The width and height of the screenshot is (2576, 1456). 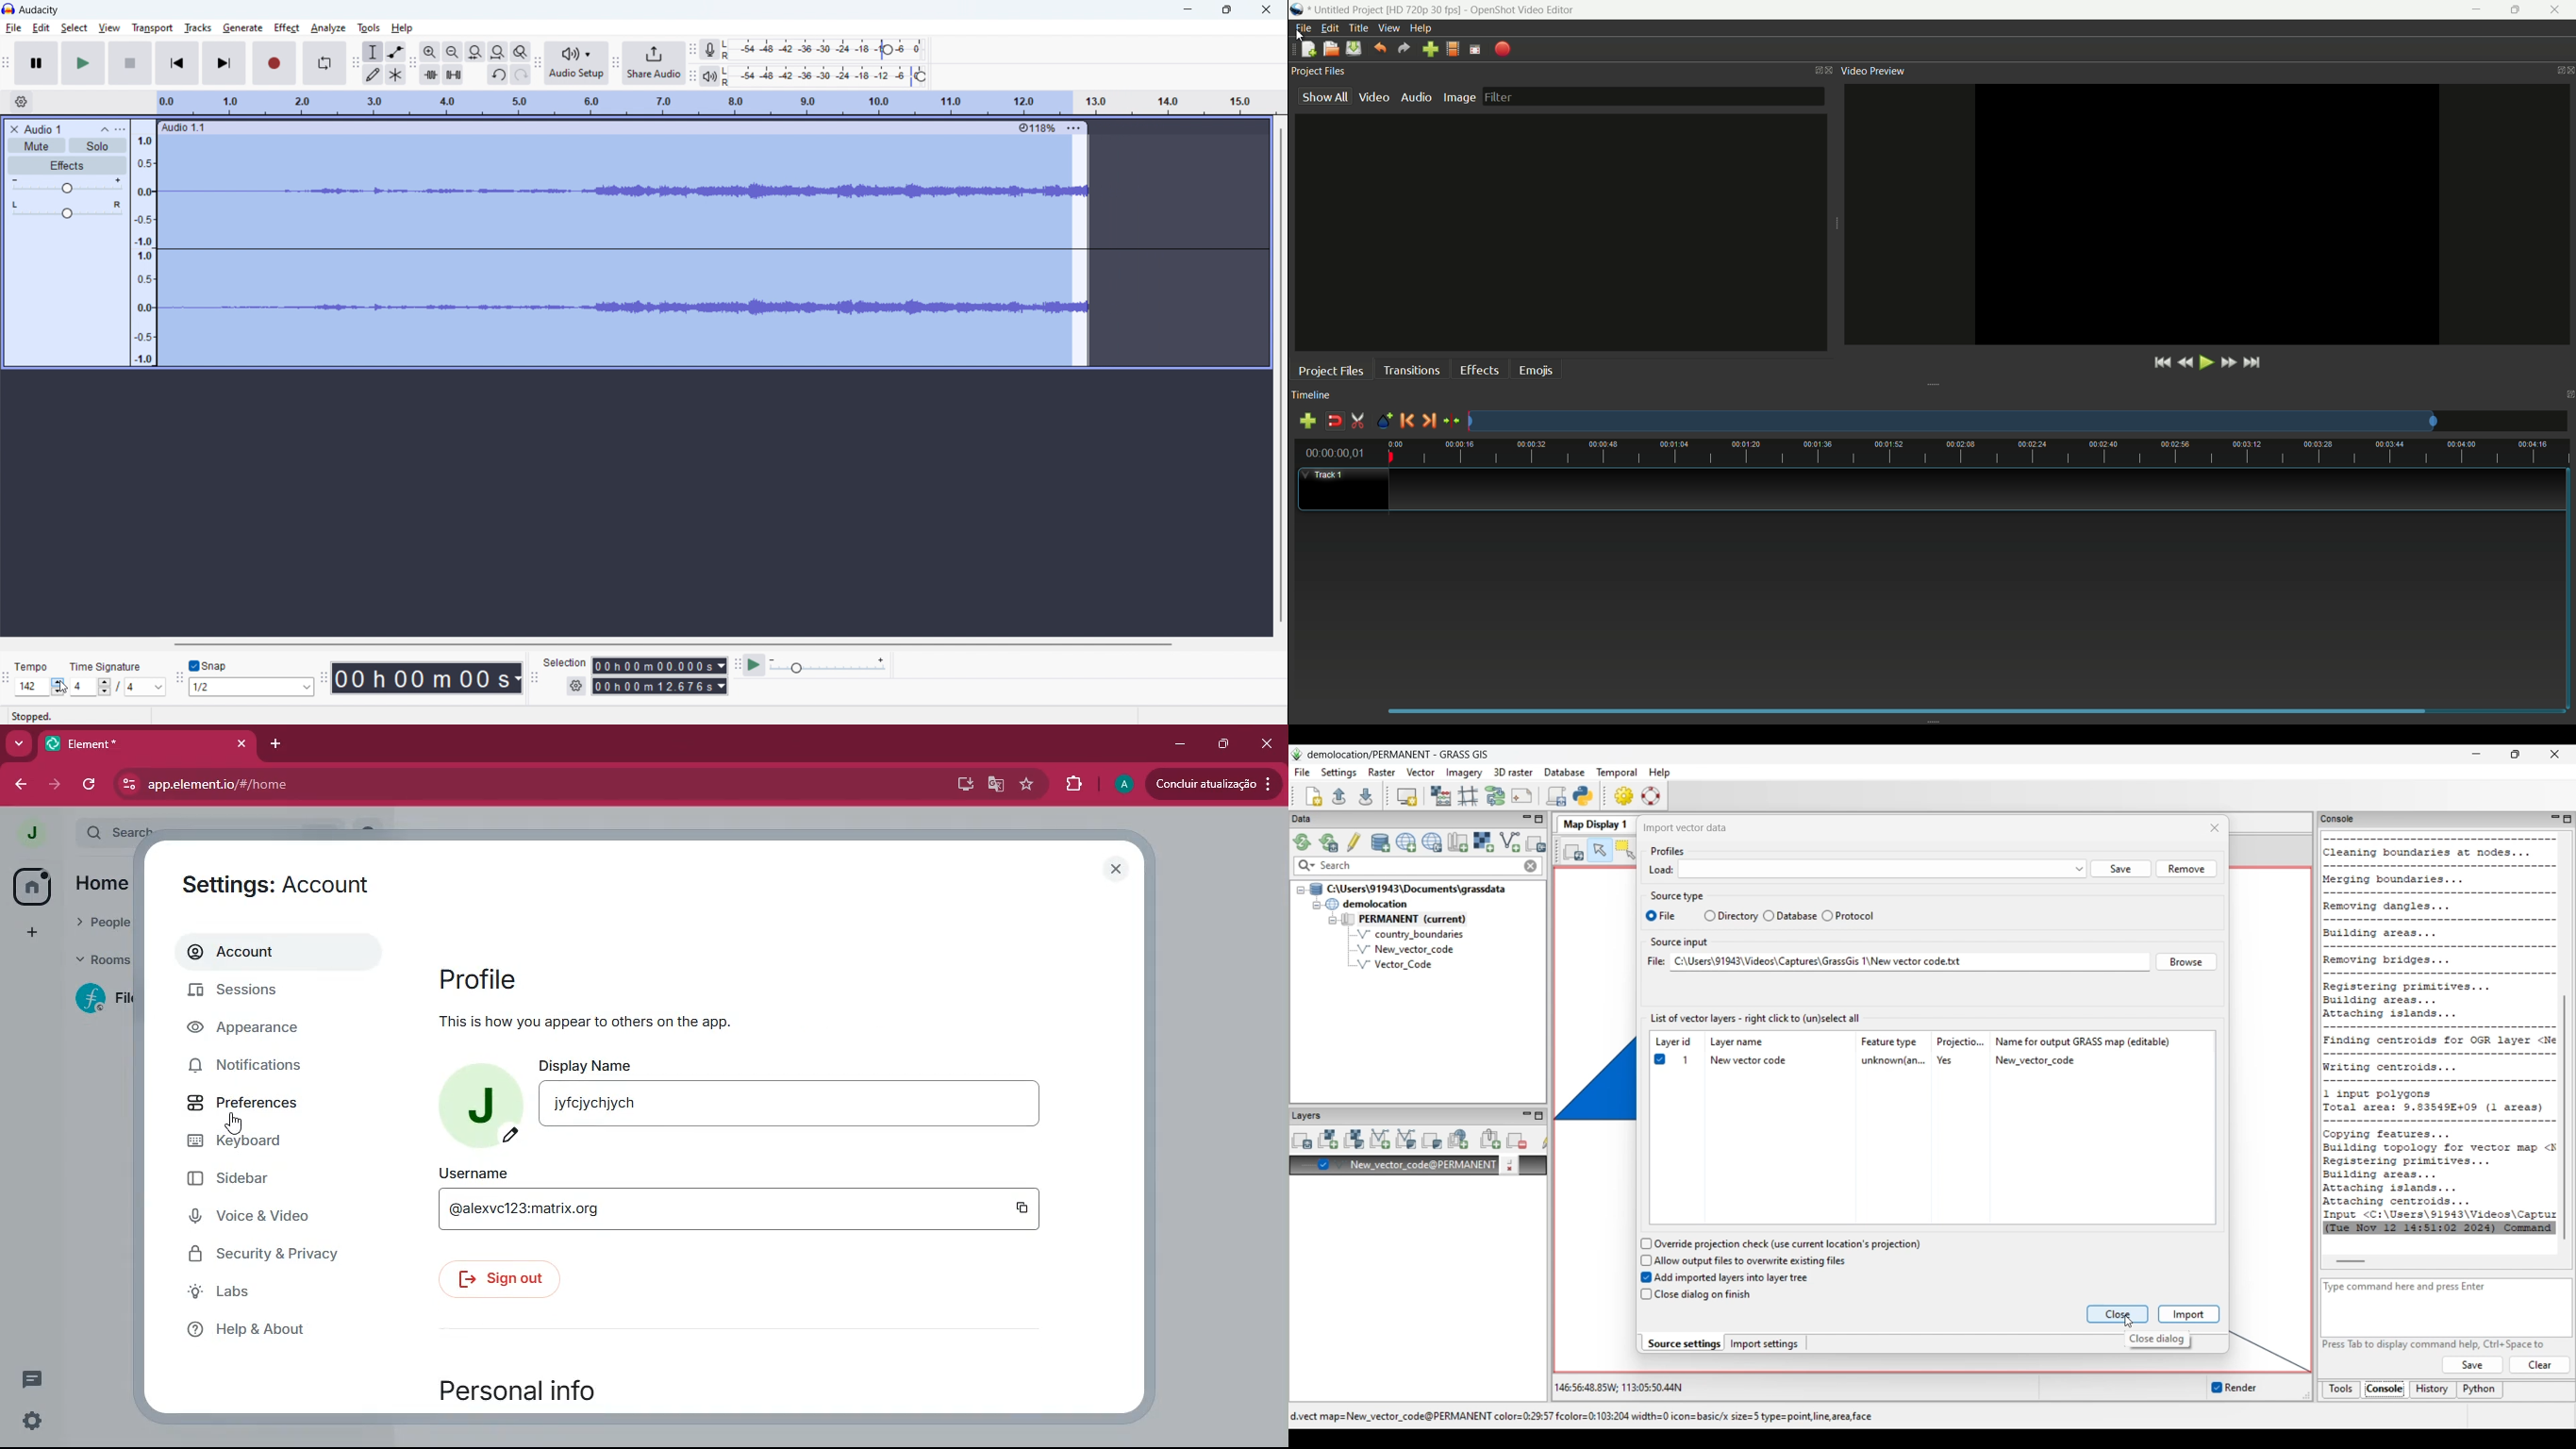 What do you see at coordinates (830, 666) in the screenshot?
I see `playback speed` at bounding box center [830, 666].